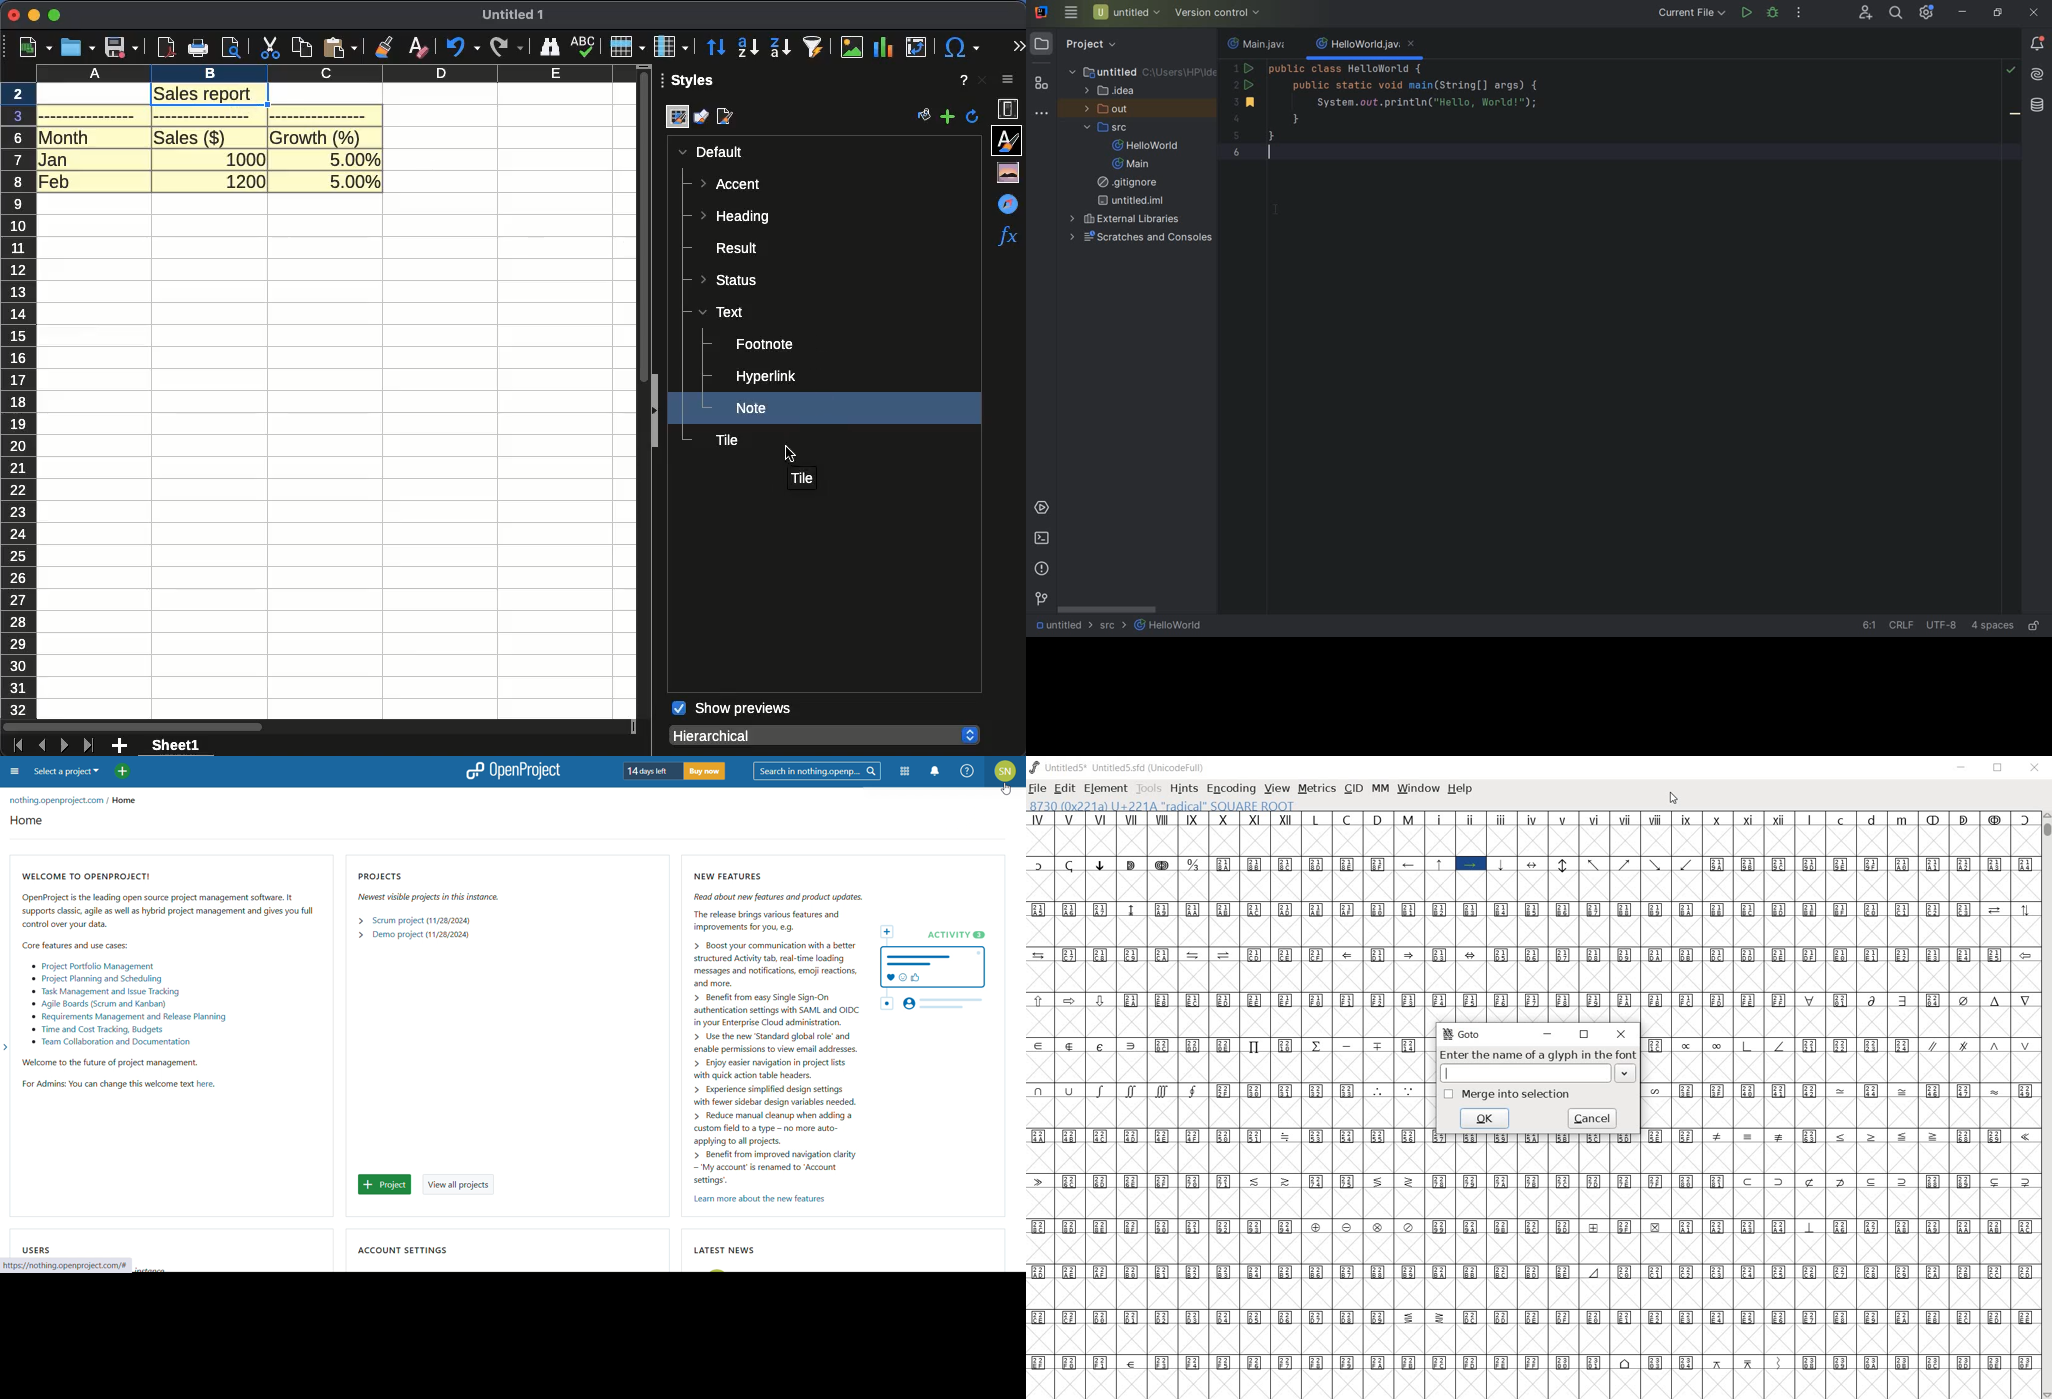  I want to click on last sheet, so click(90, 745).